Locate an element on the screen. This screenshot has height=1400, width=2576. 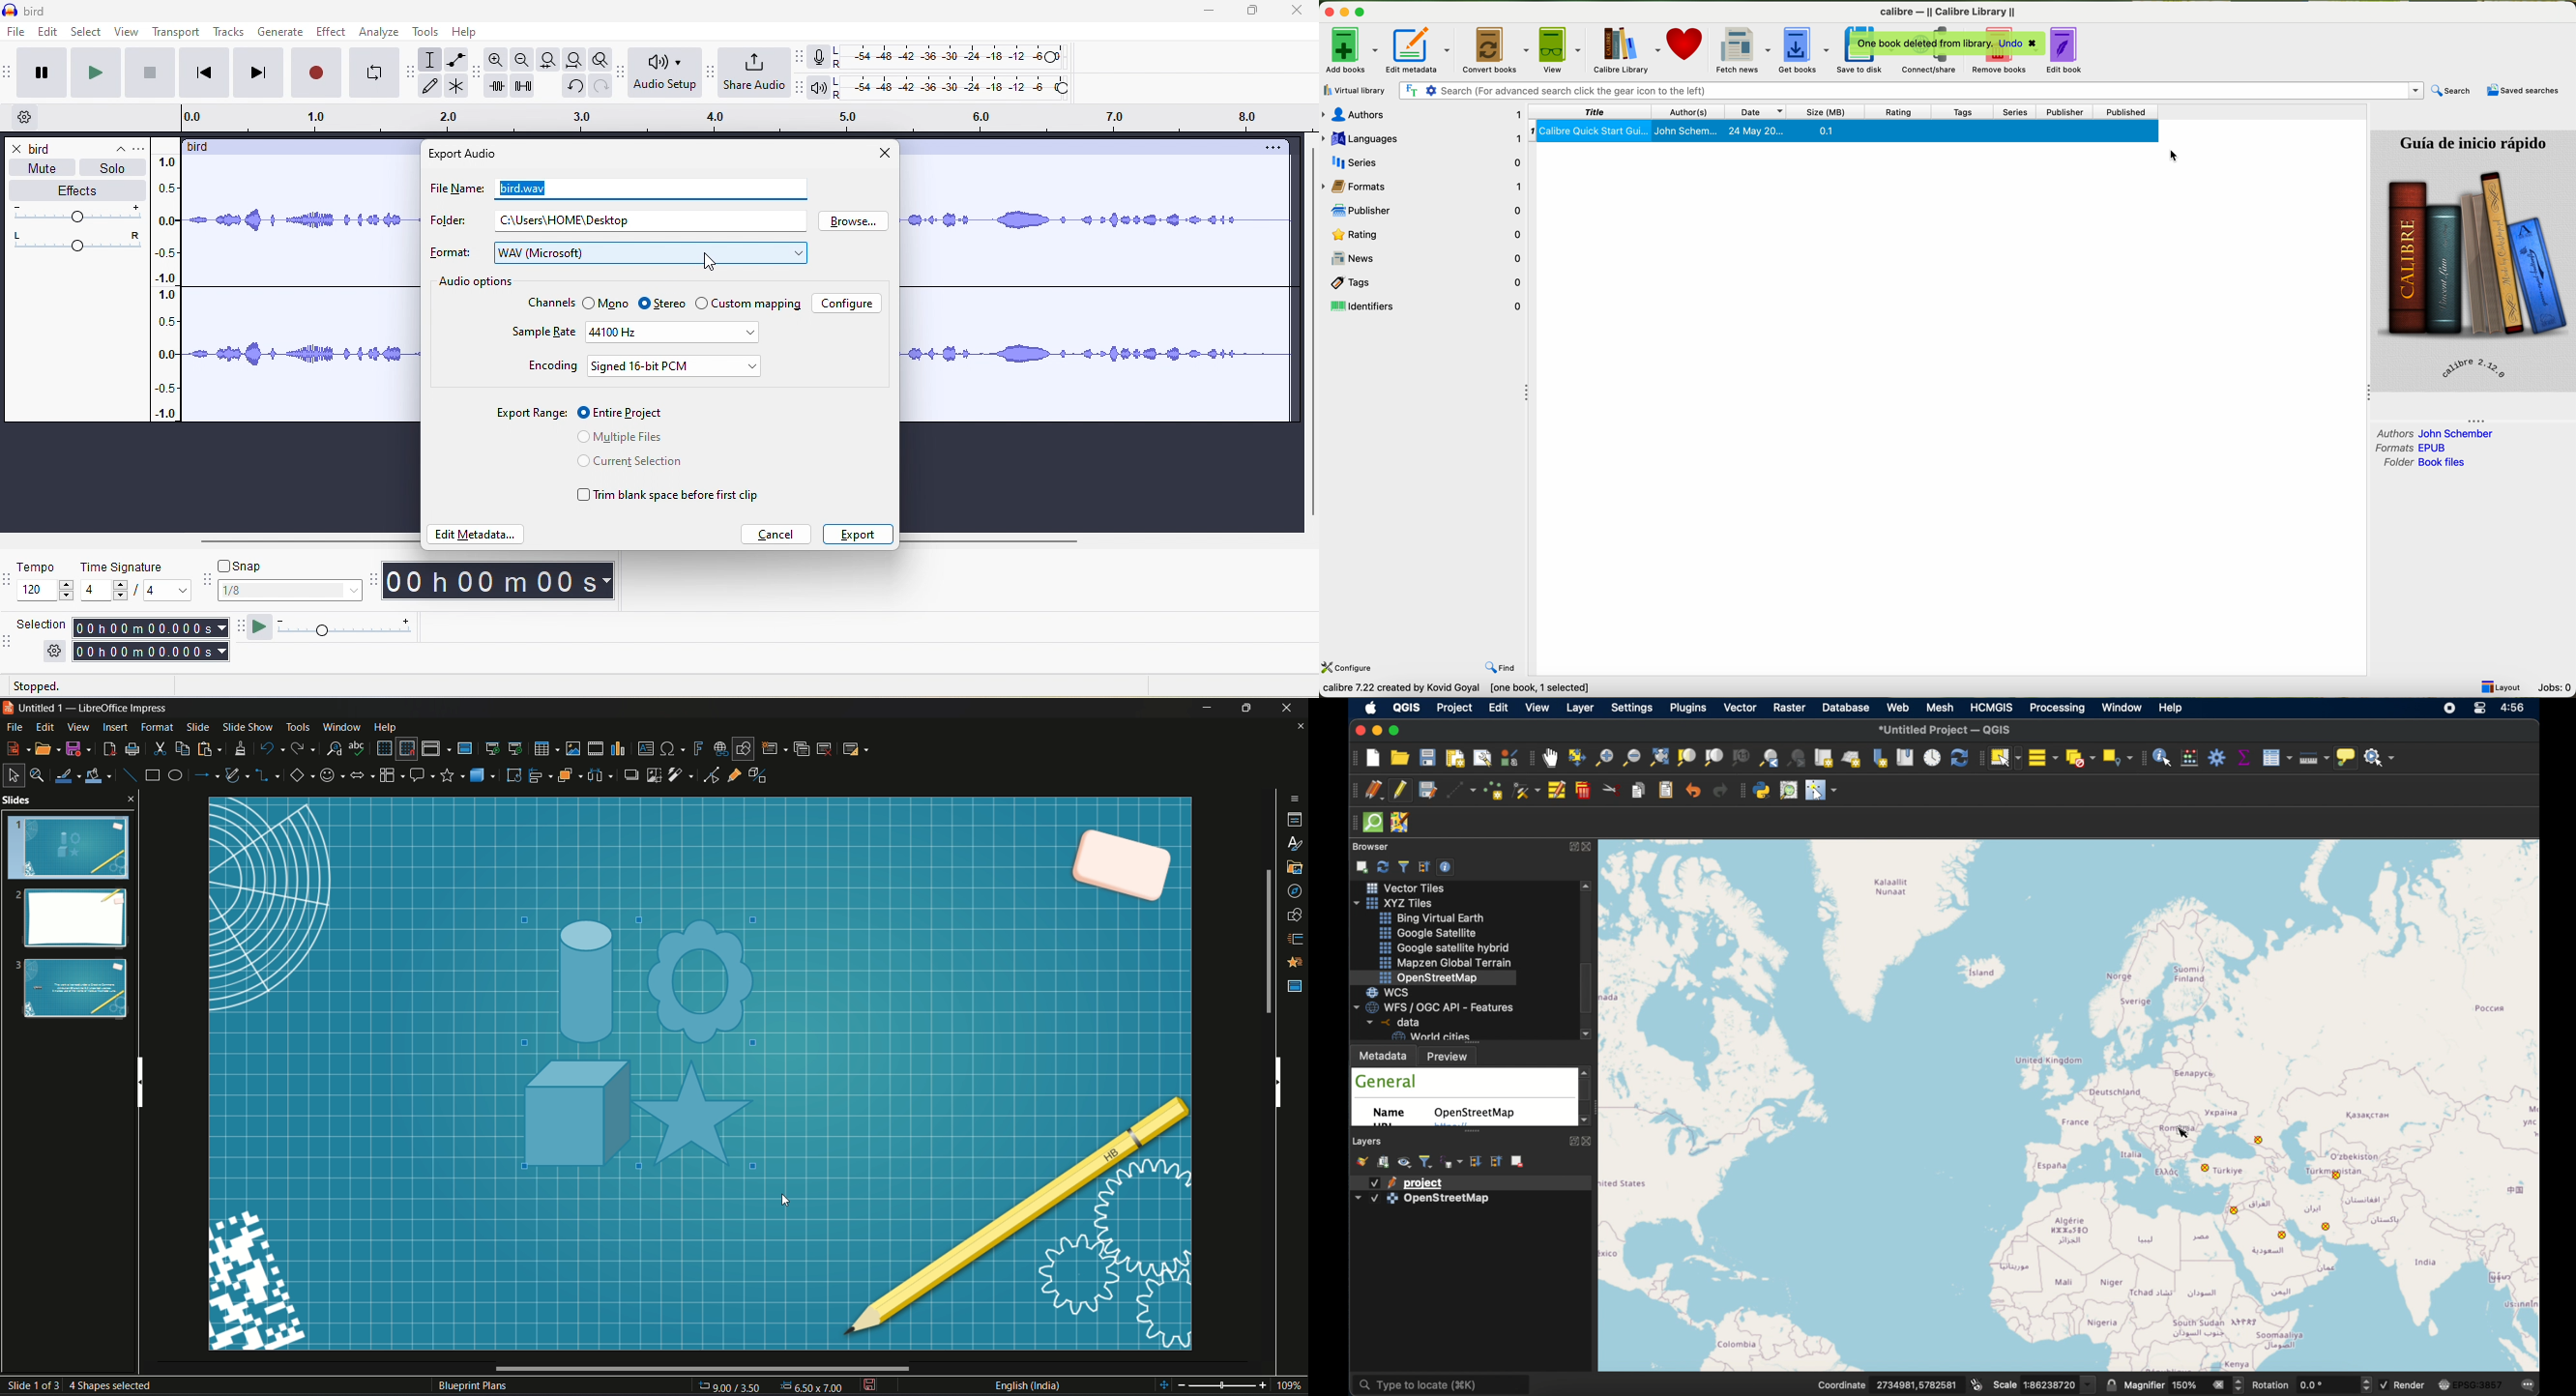
maximize is located at coordinates (1398, 730).